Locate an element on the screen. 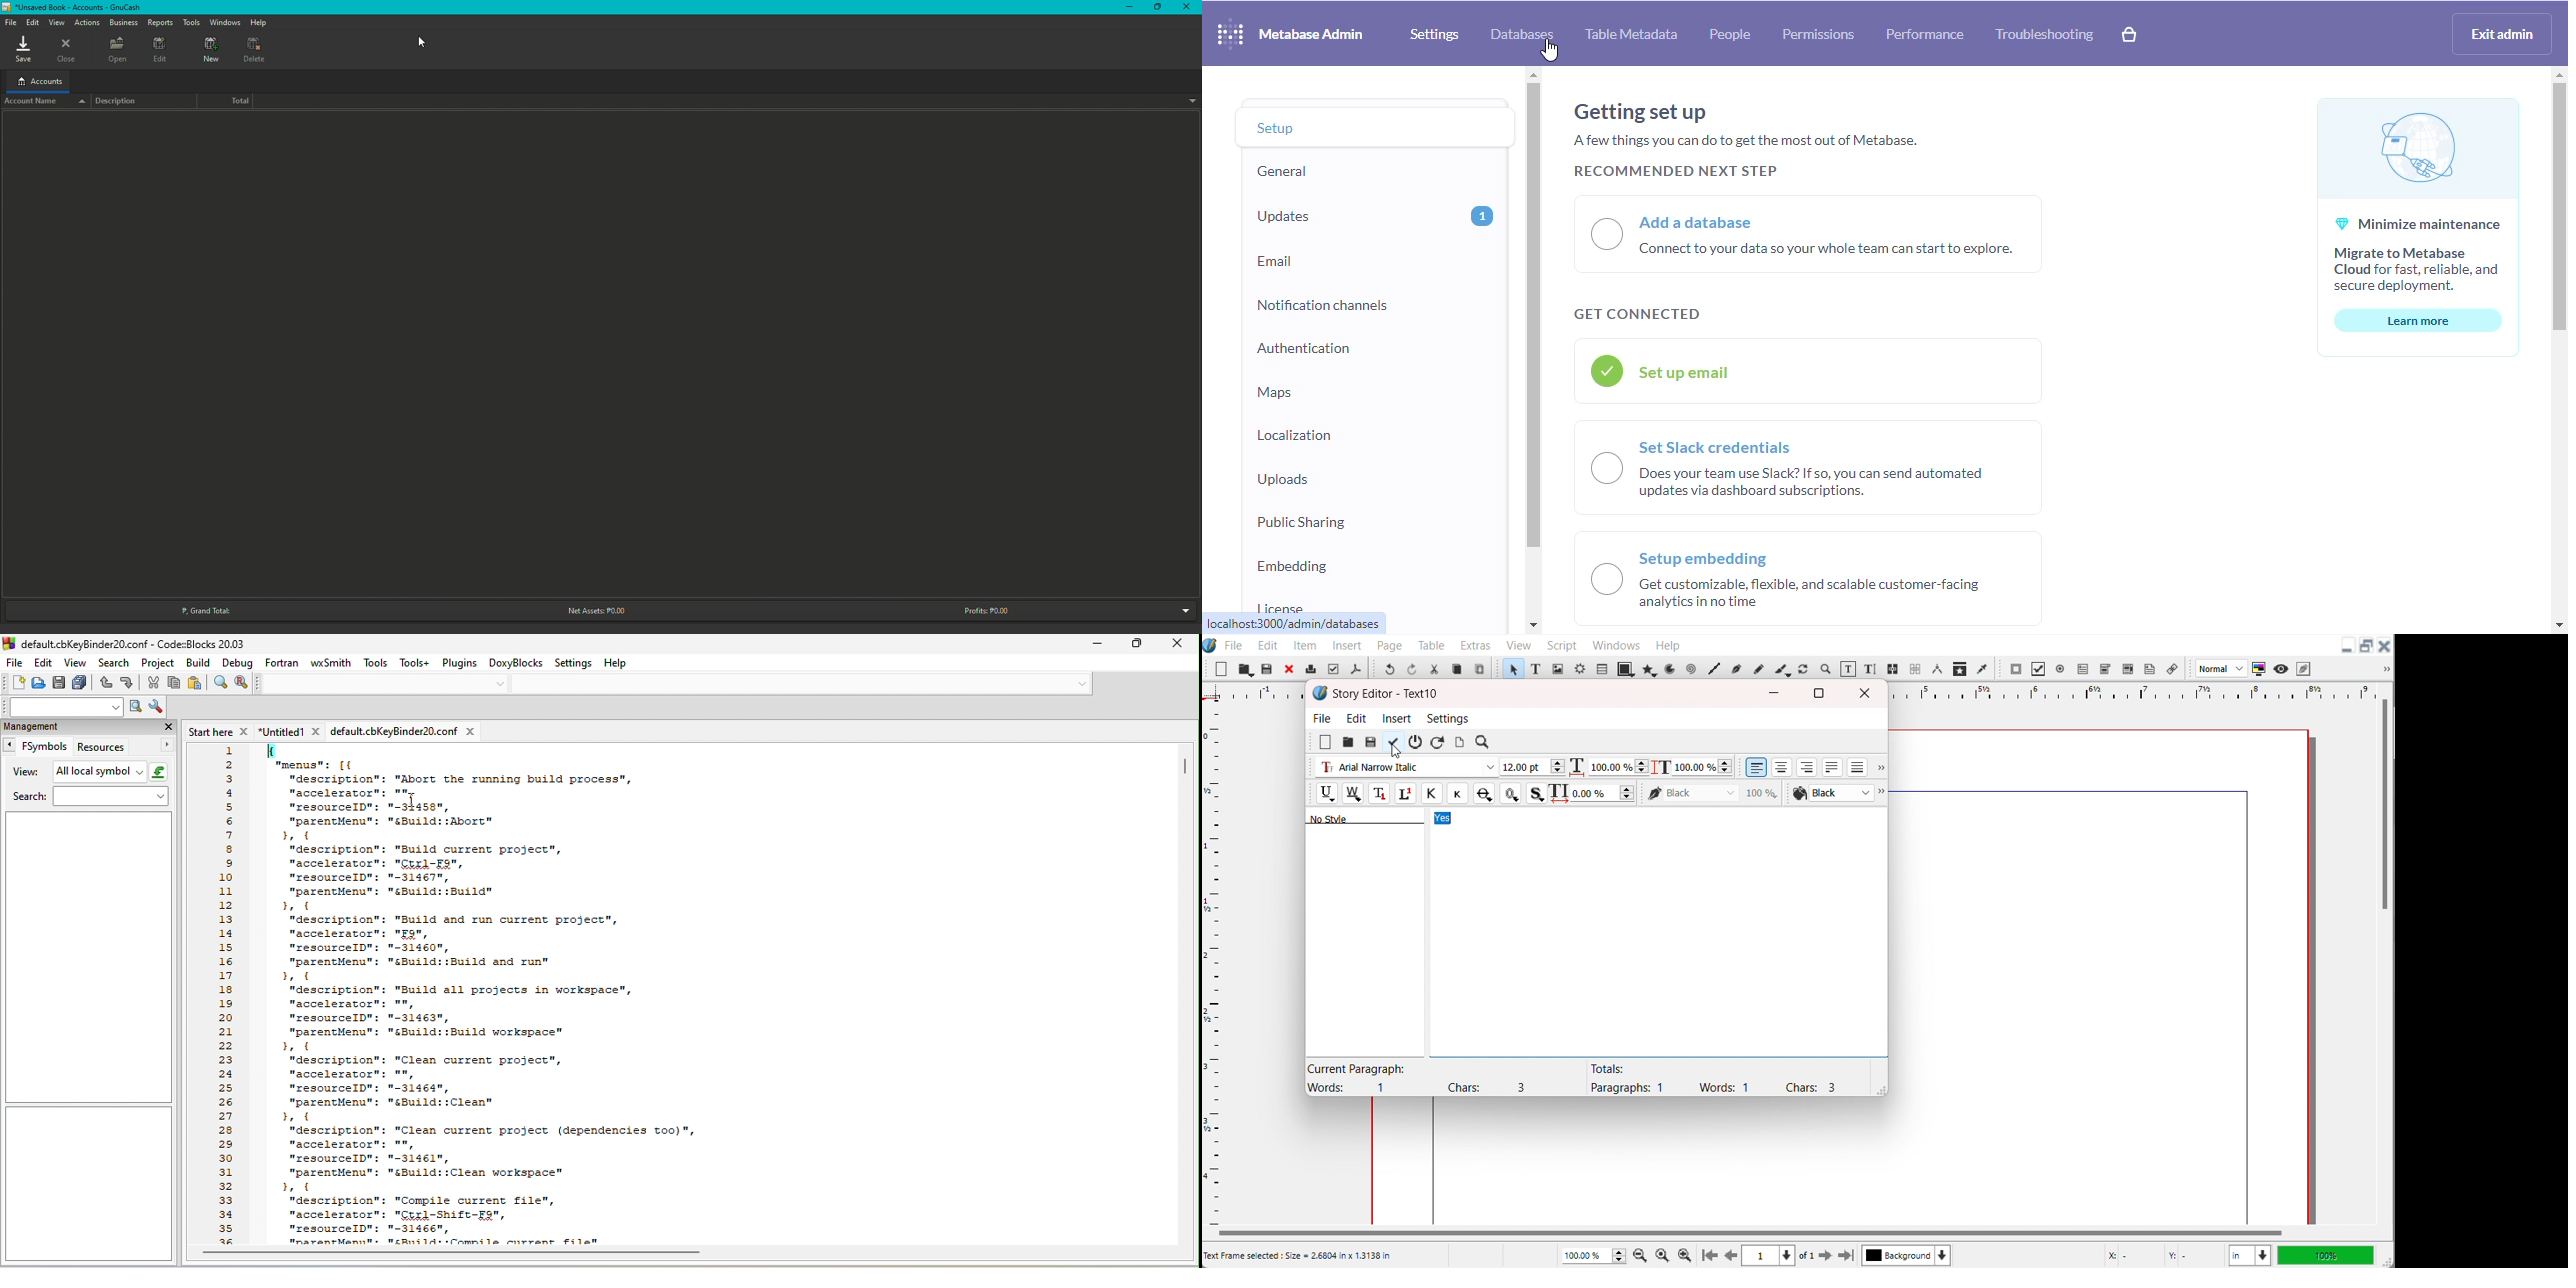  Align text left is located at coordinates (1757, 767).